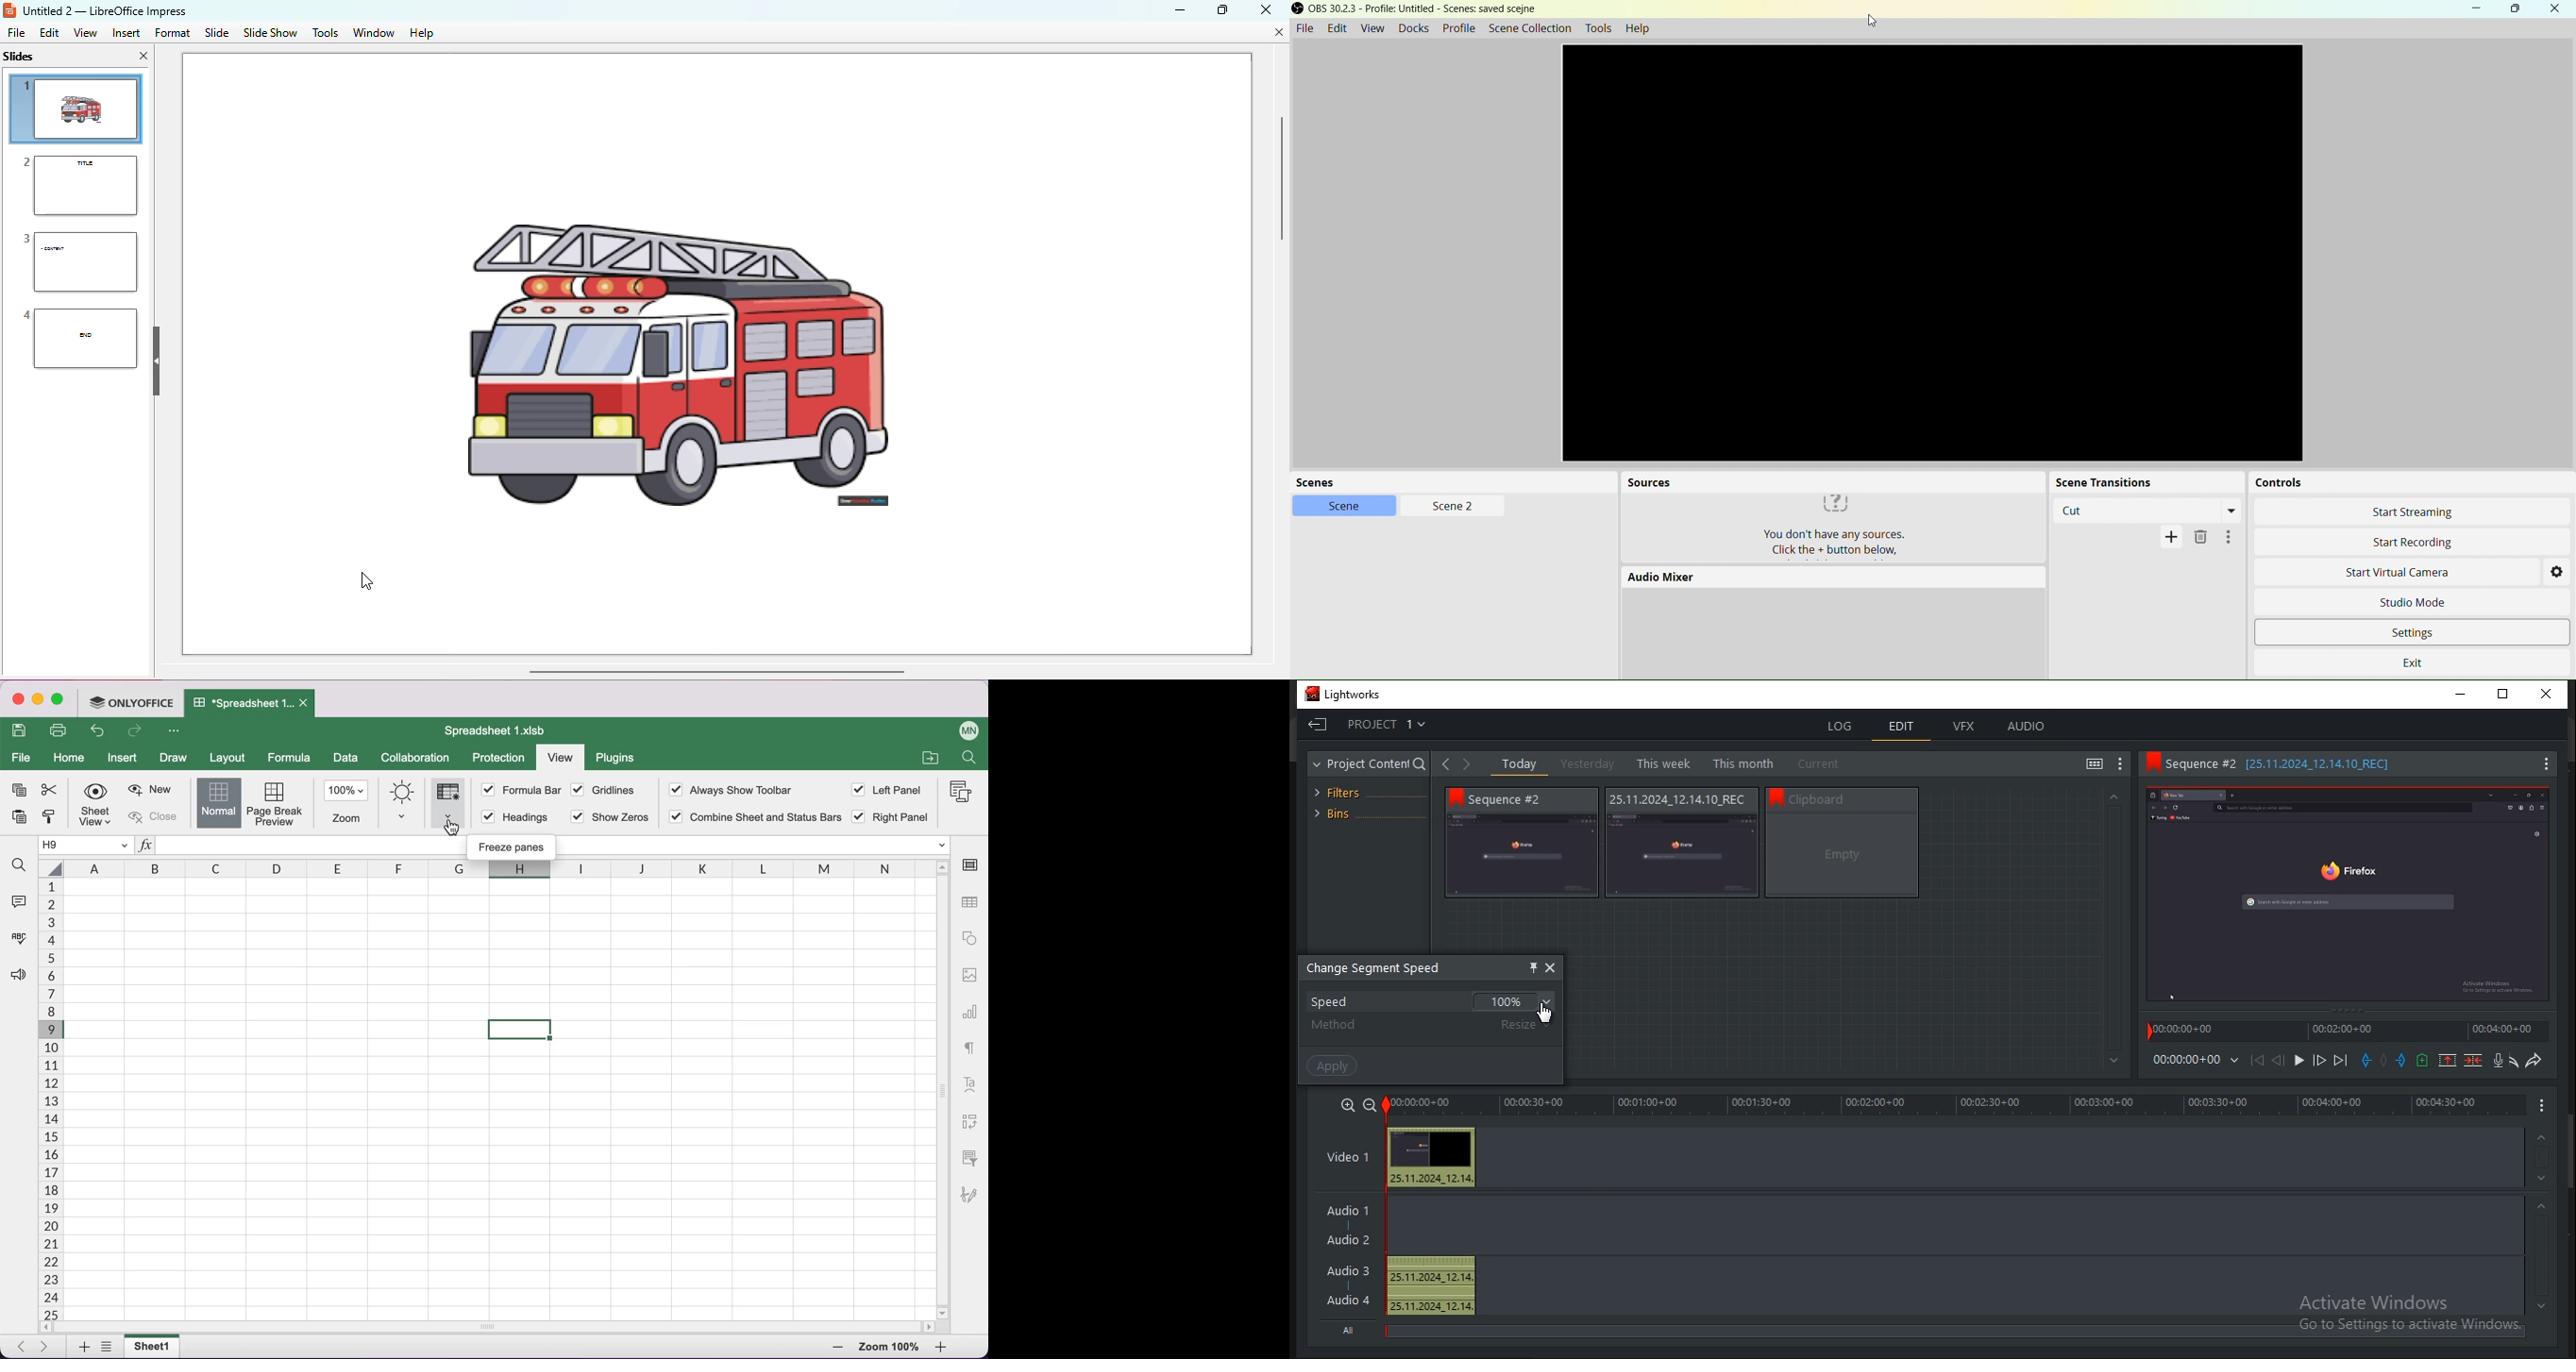 The width and height of the screenshot is (2576, 1372). I want to click on Edit, so click(1338, 28).